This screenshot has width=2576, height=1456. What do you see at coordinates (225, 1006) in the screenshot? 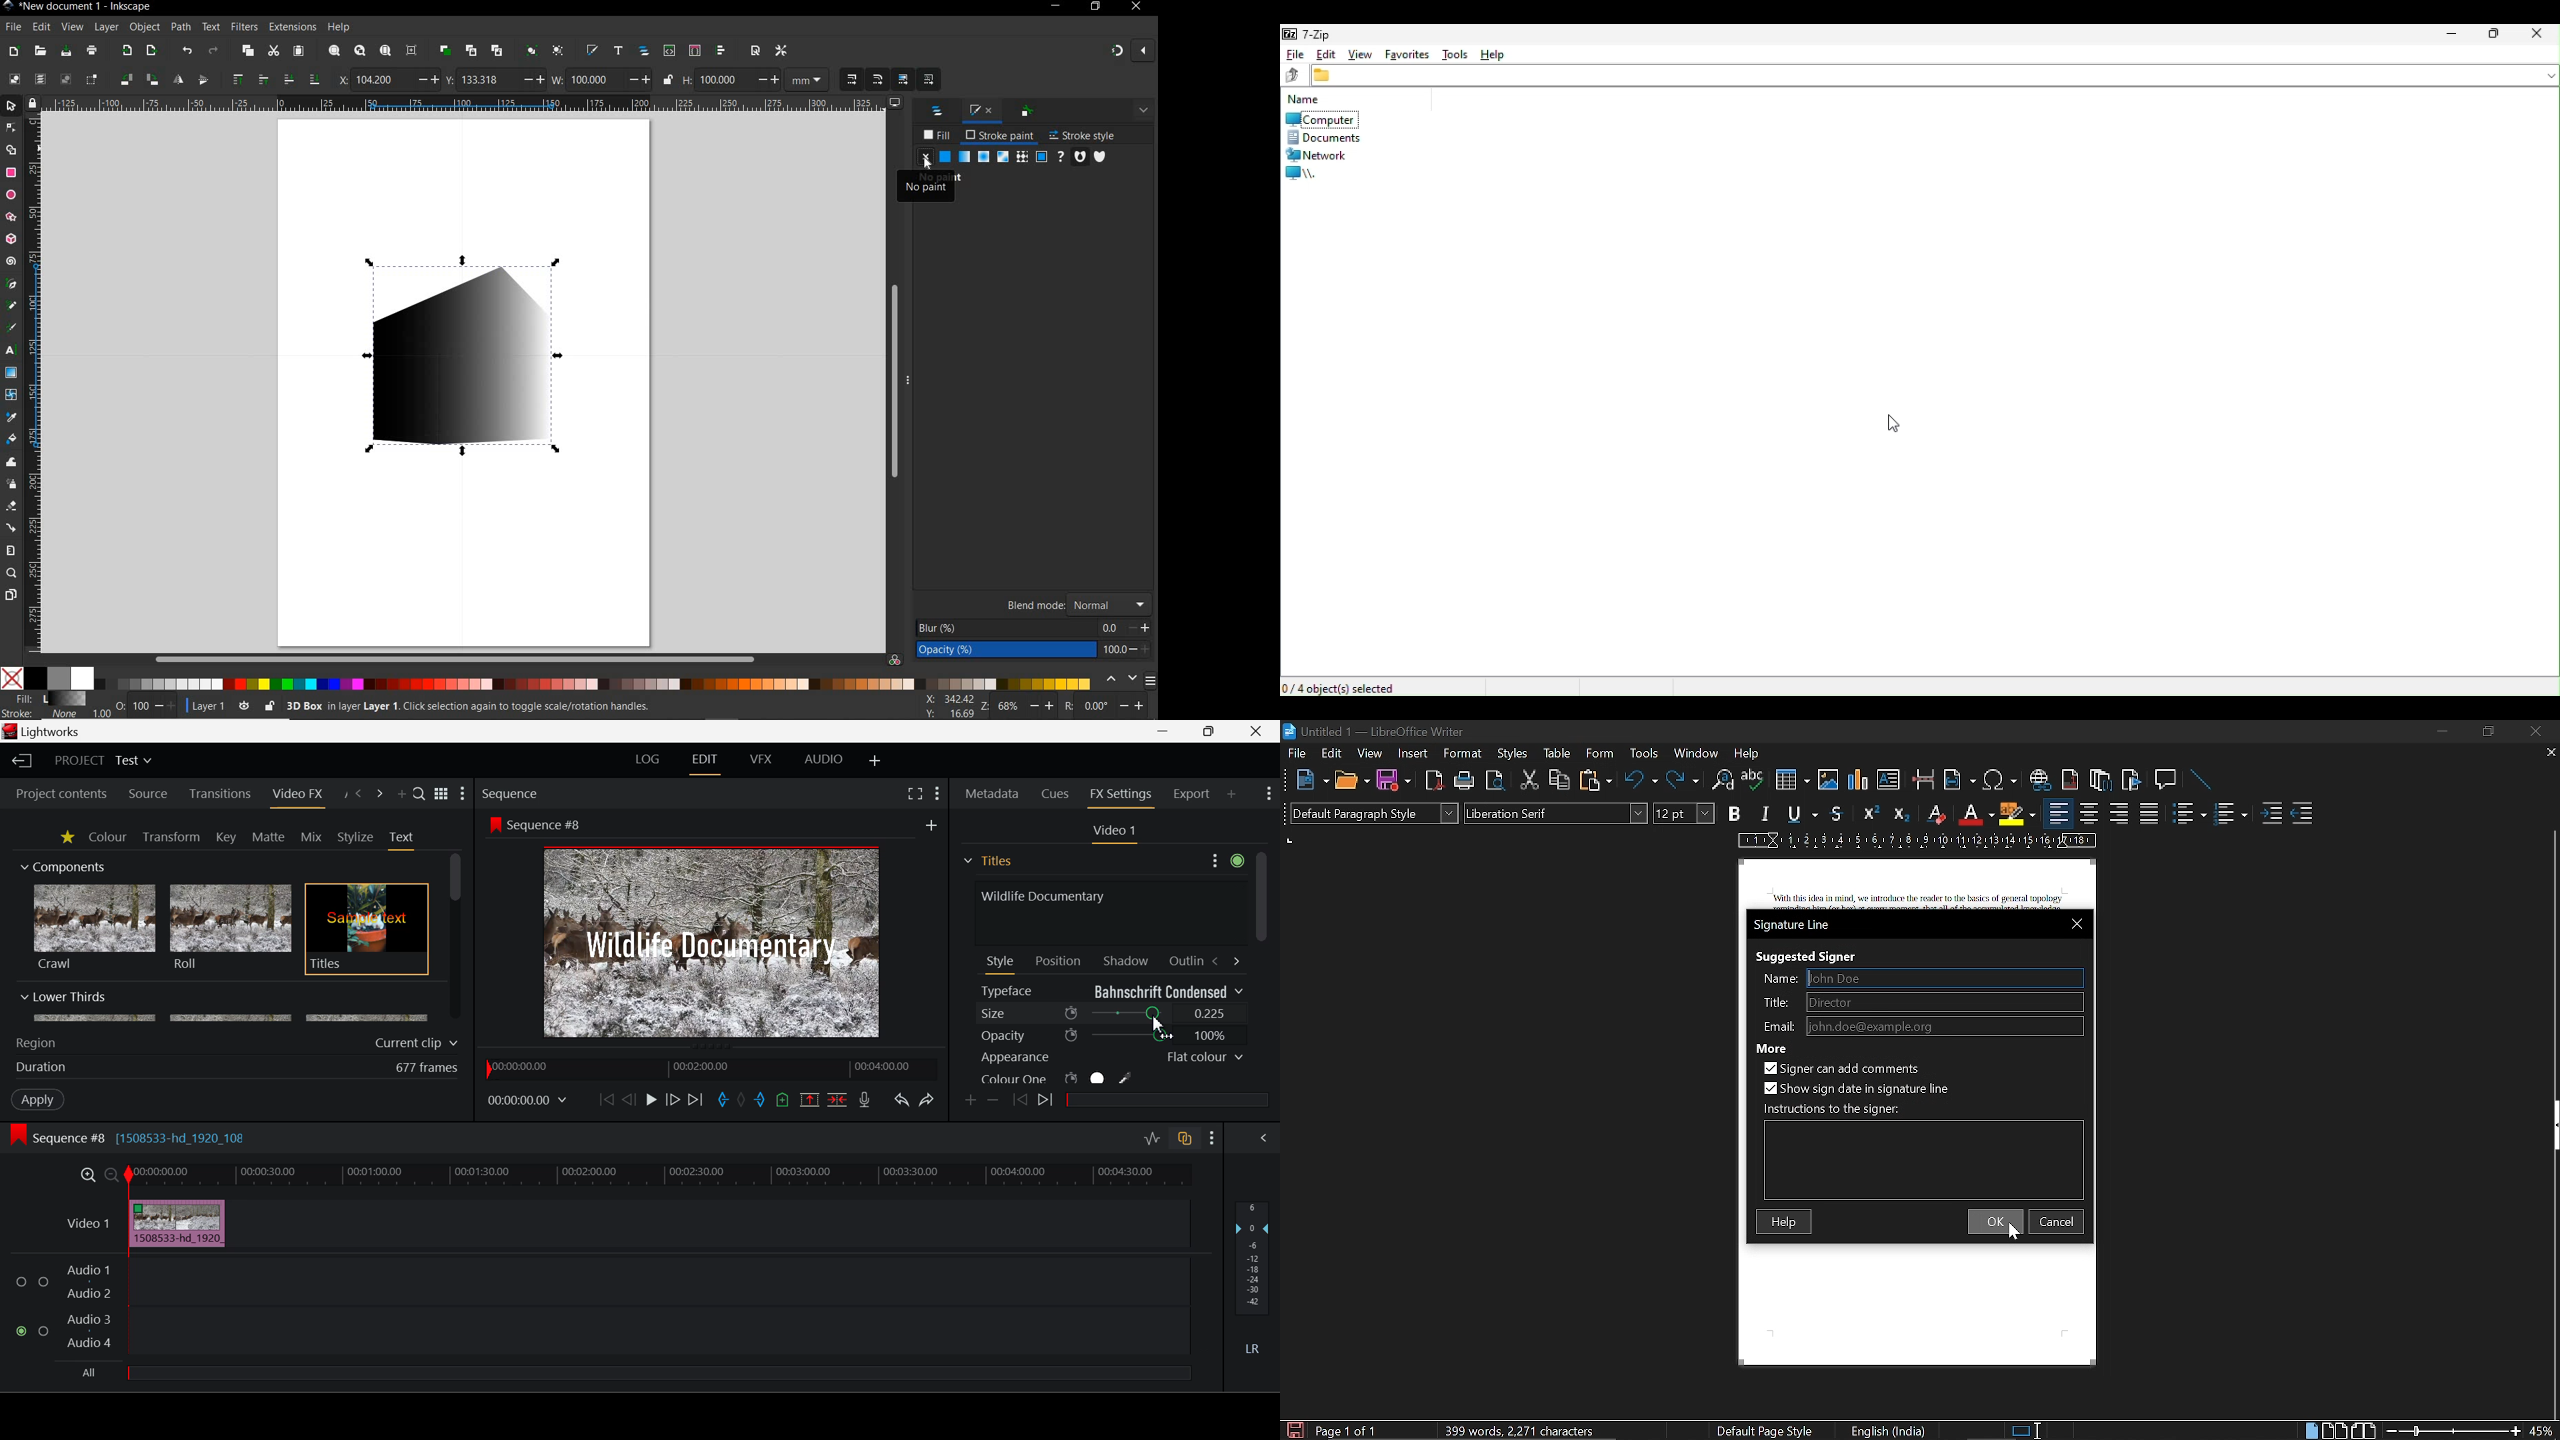
I see `Lower Thirds` at bounding box center [225, 1006].